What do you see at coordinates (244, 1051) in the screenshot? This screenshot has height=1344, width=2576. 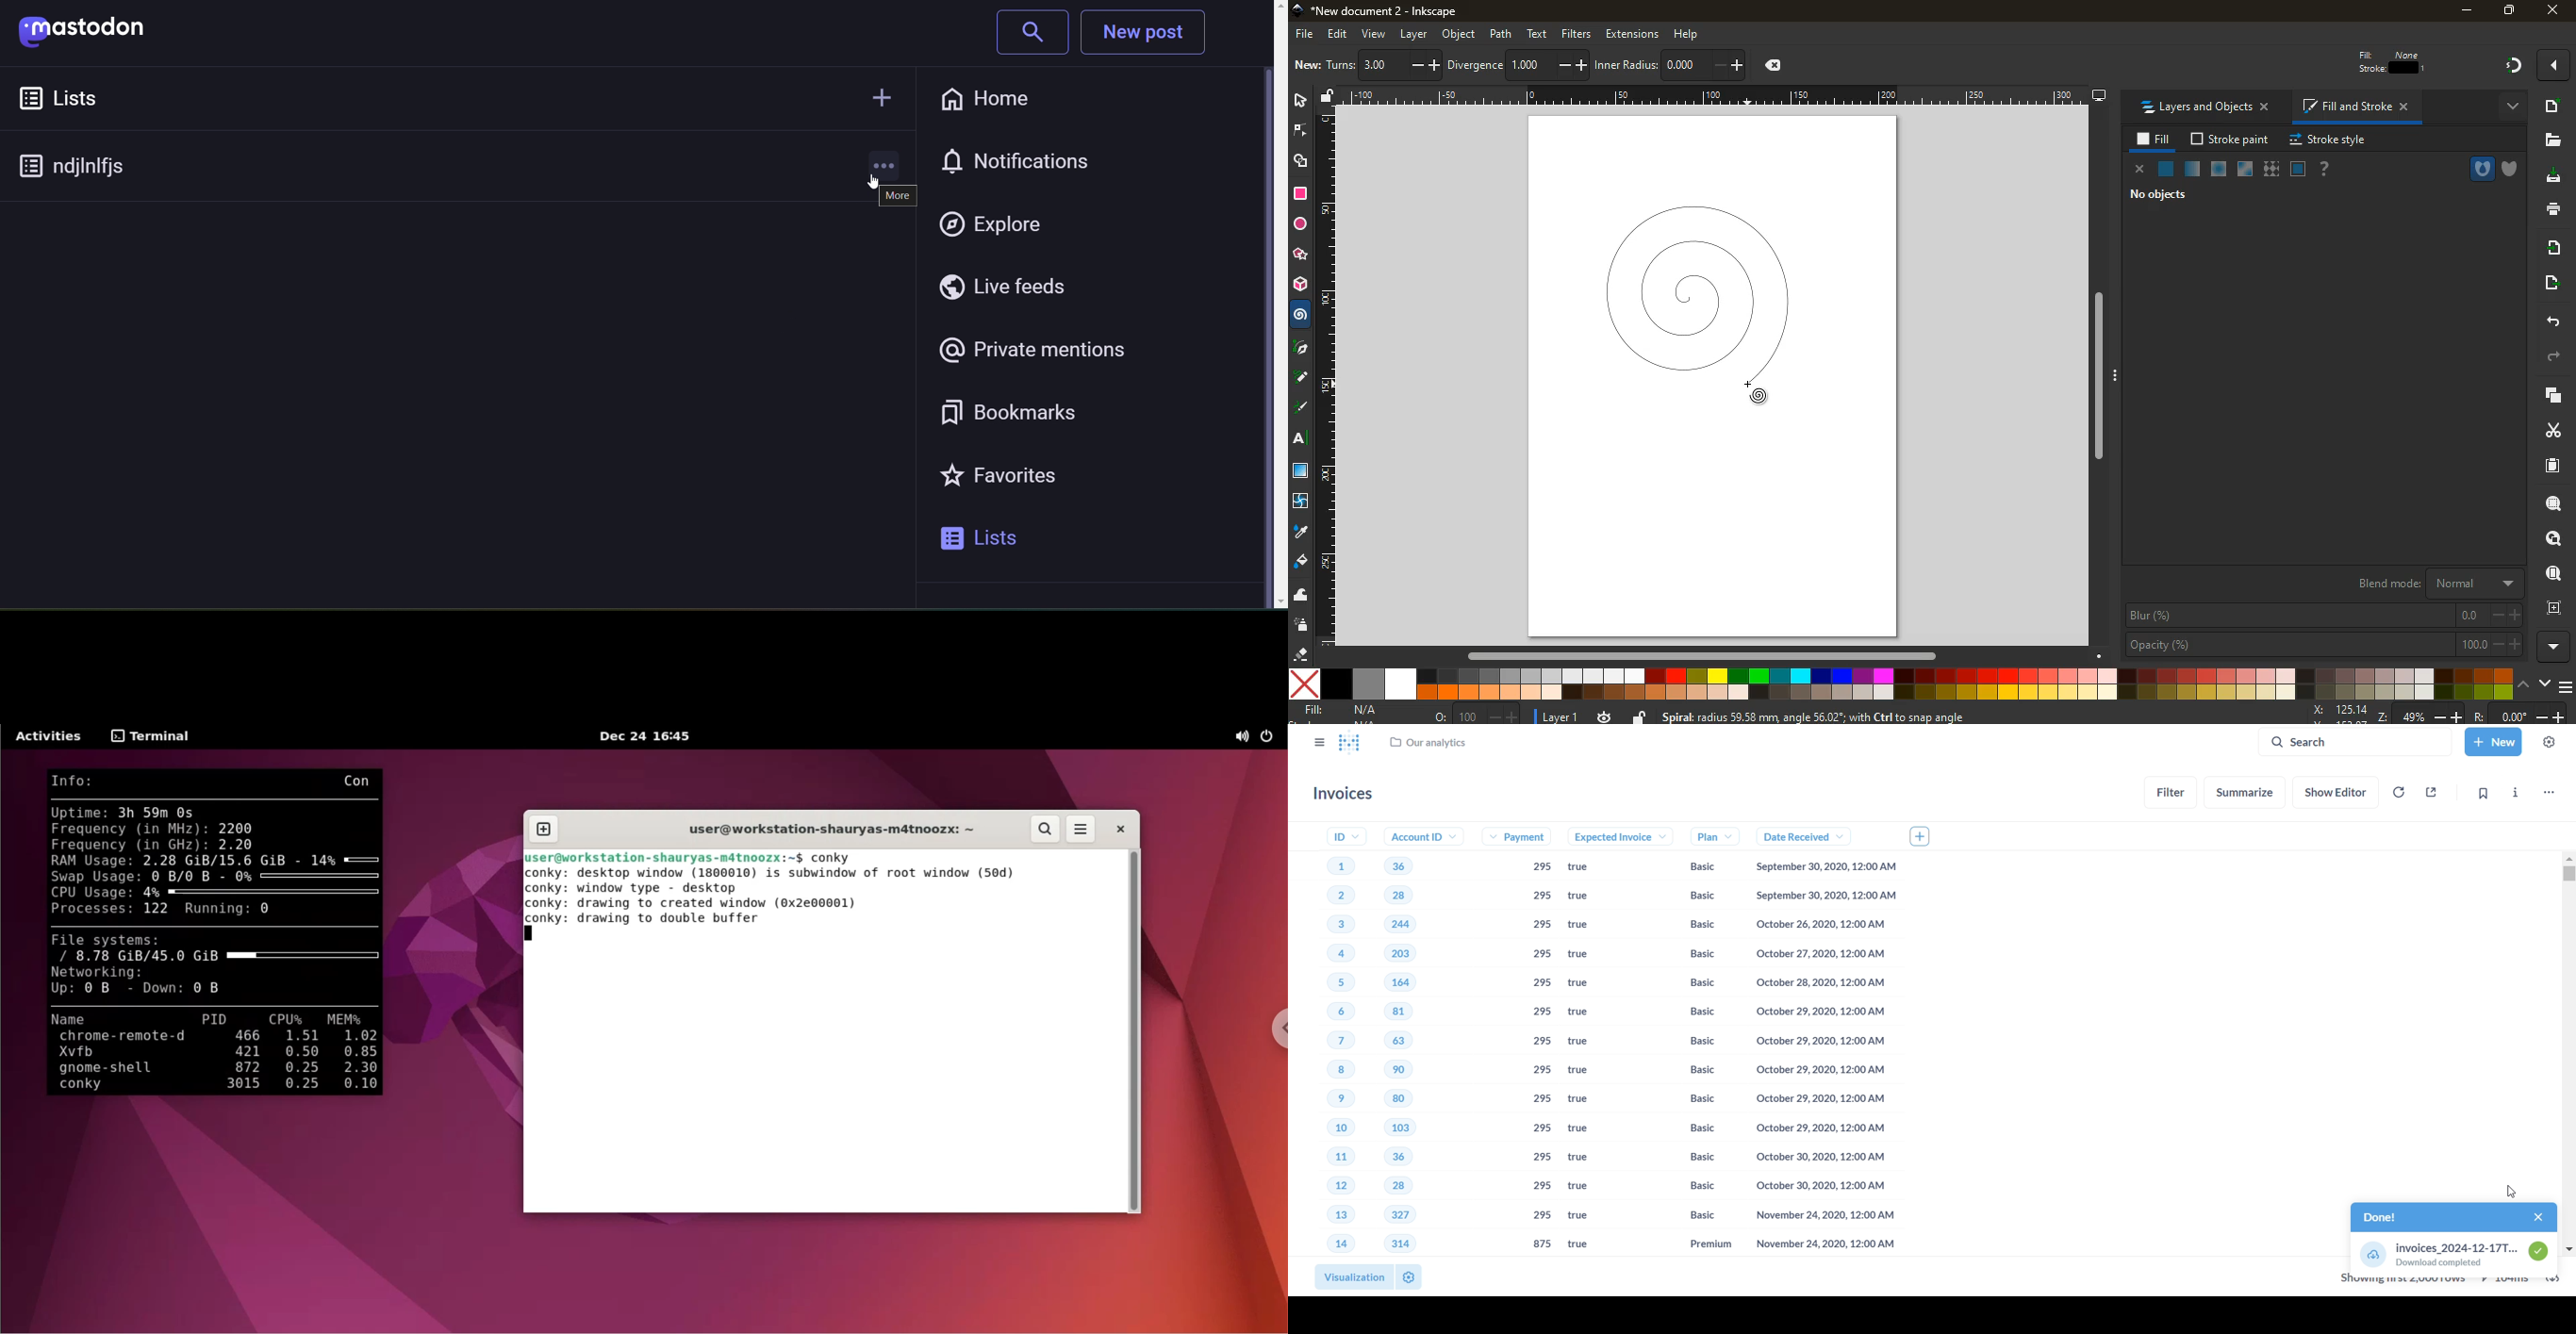 I see `421` at bounding box center [244, 1051].